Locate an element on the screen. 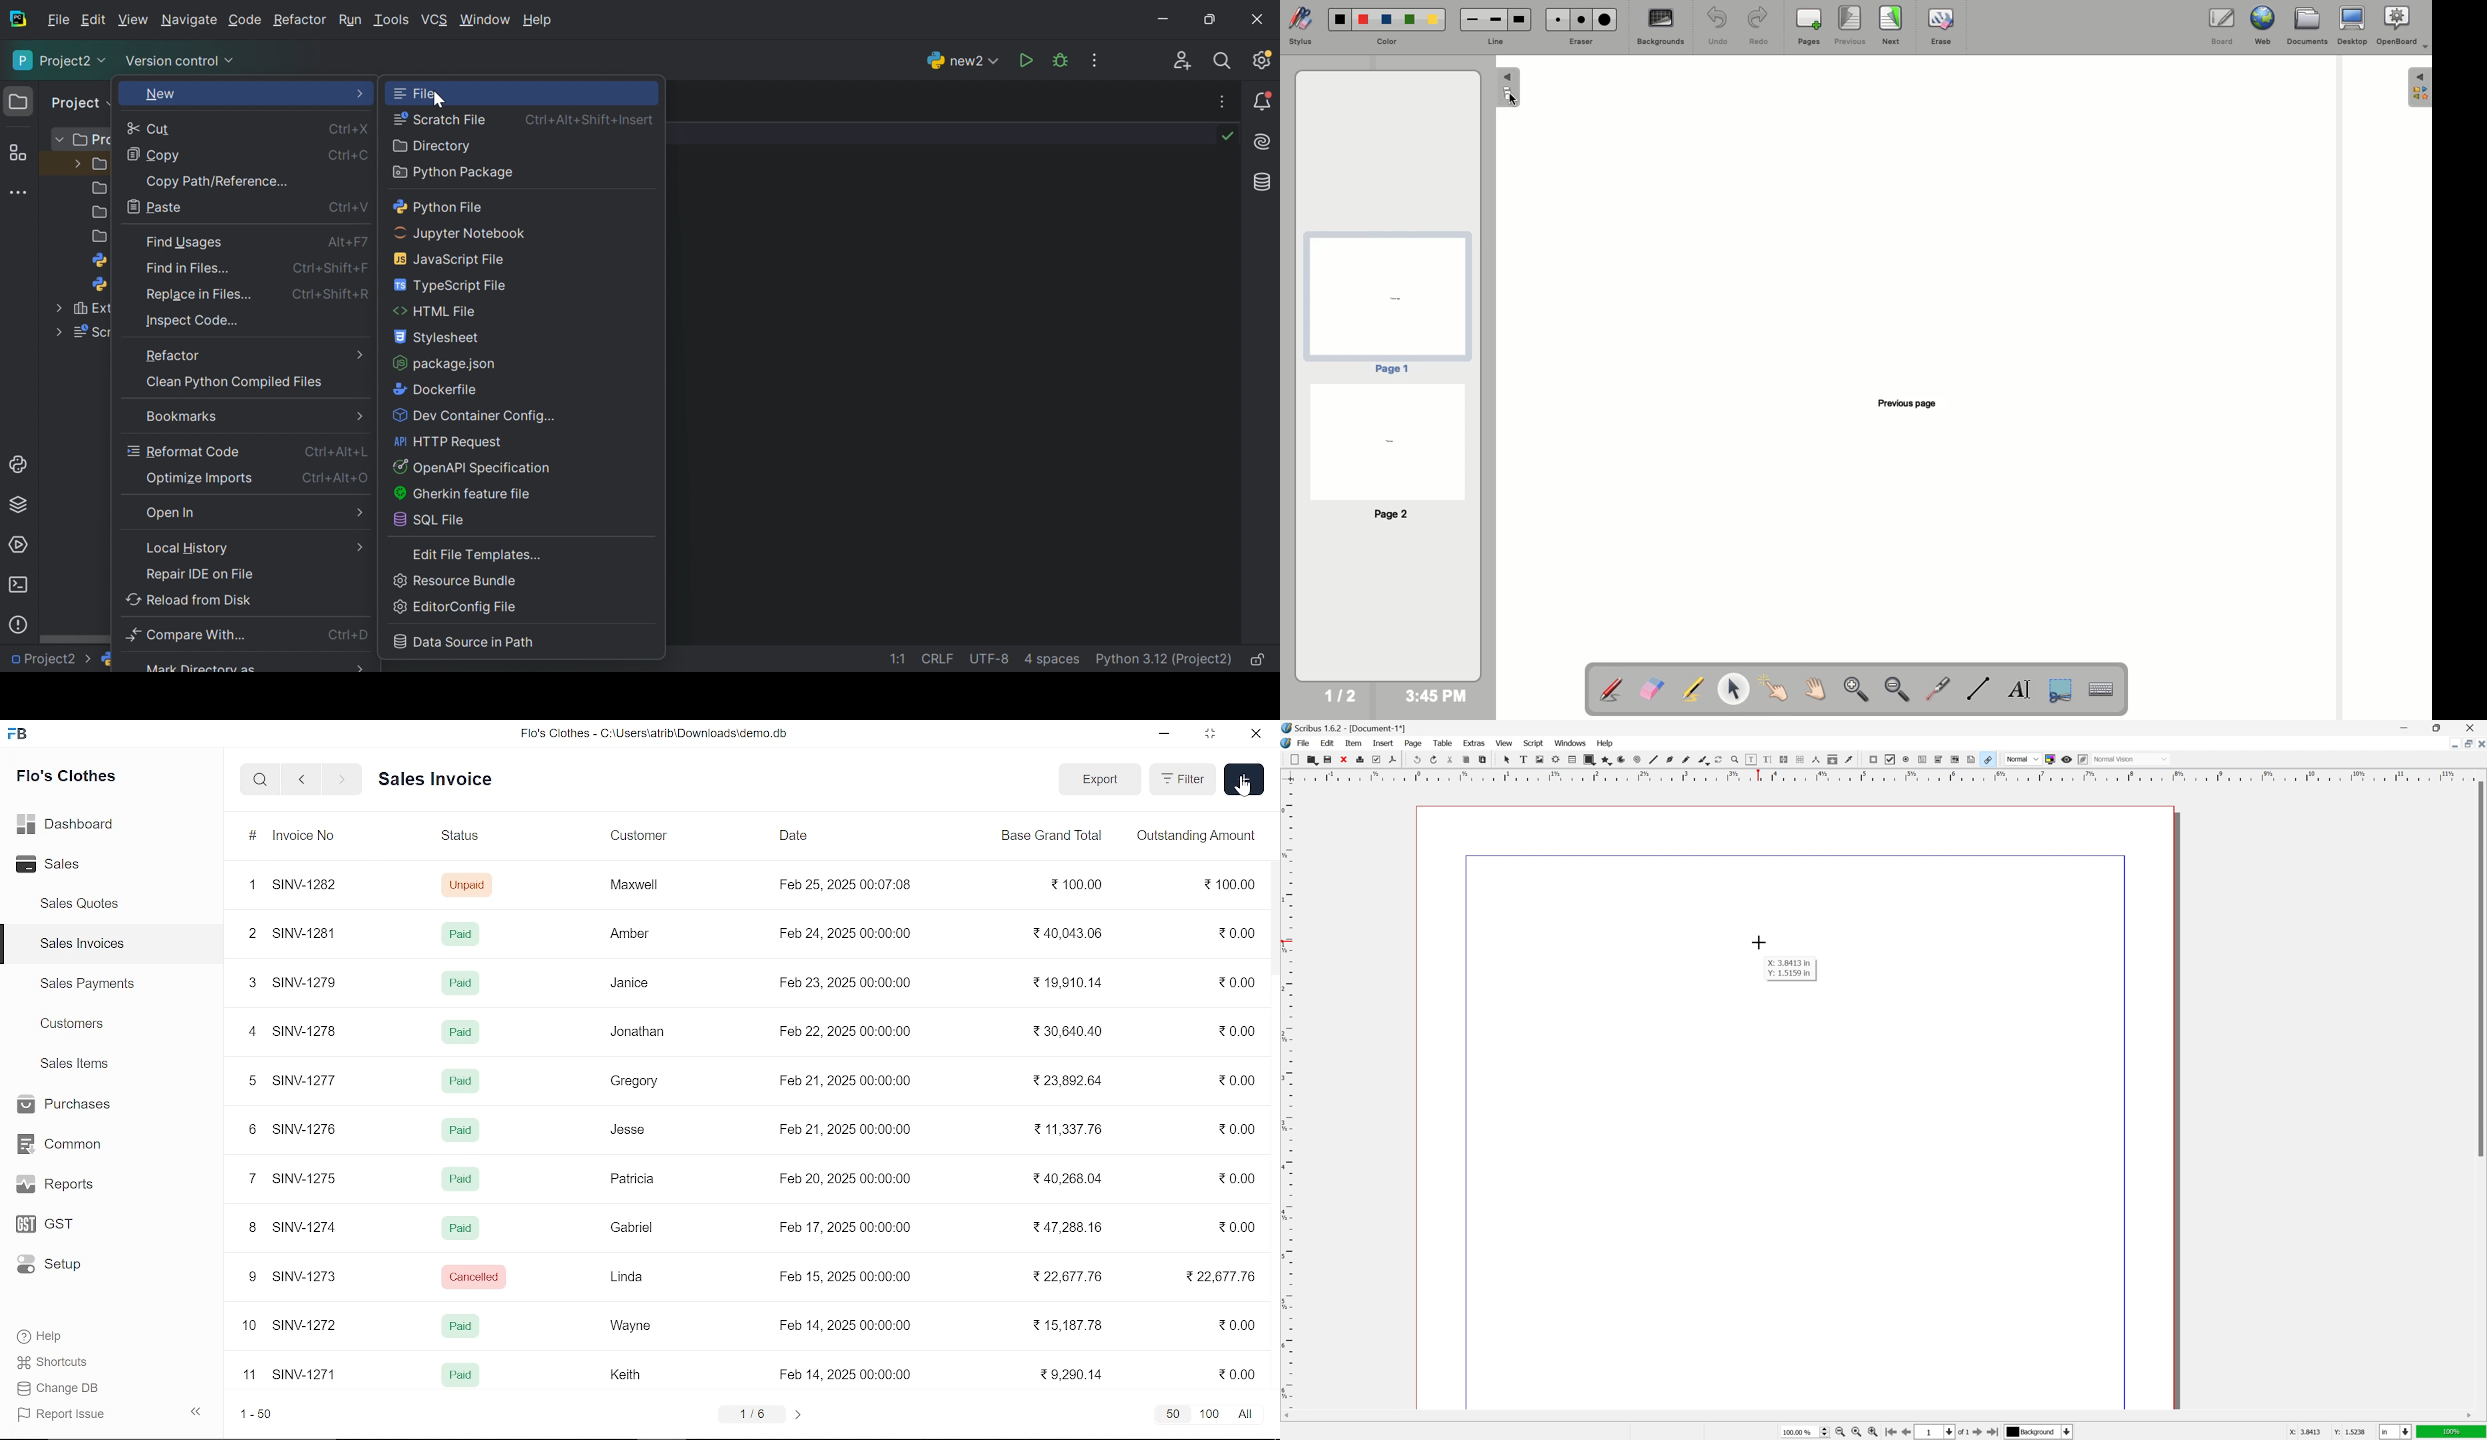 This screenshot has height=1456, width=2492.  Date is located at coordinates (798, 838).